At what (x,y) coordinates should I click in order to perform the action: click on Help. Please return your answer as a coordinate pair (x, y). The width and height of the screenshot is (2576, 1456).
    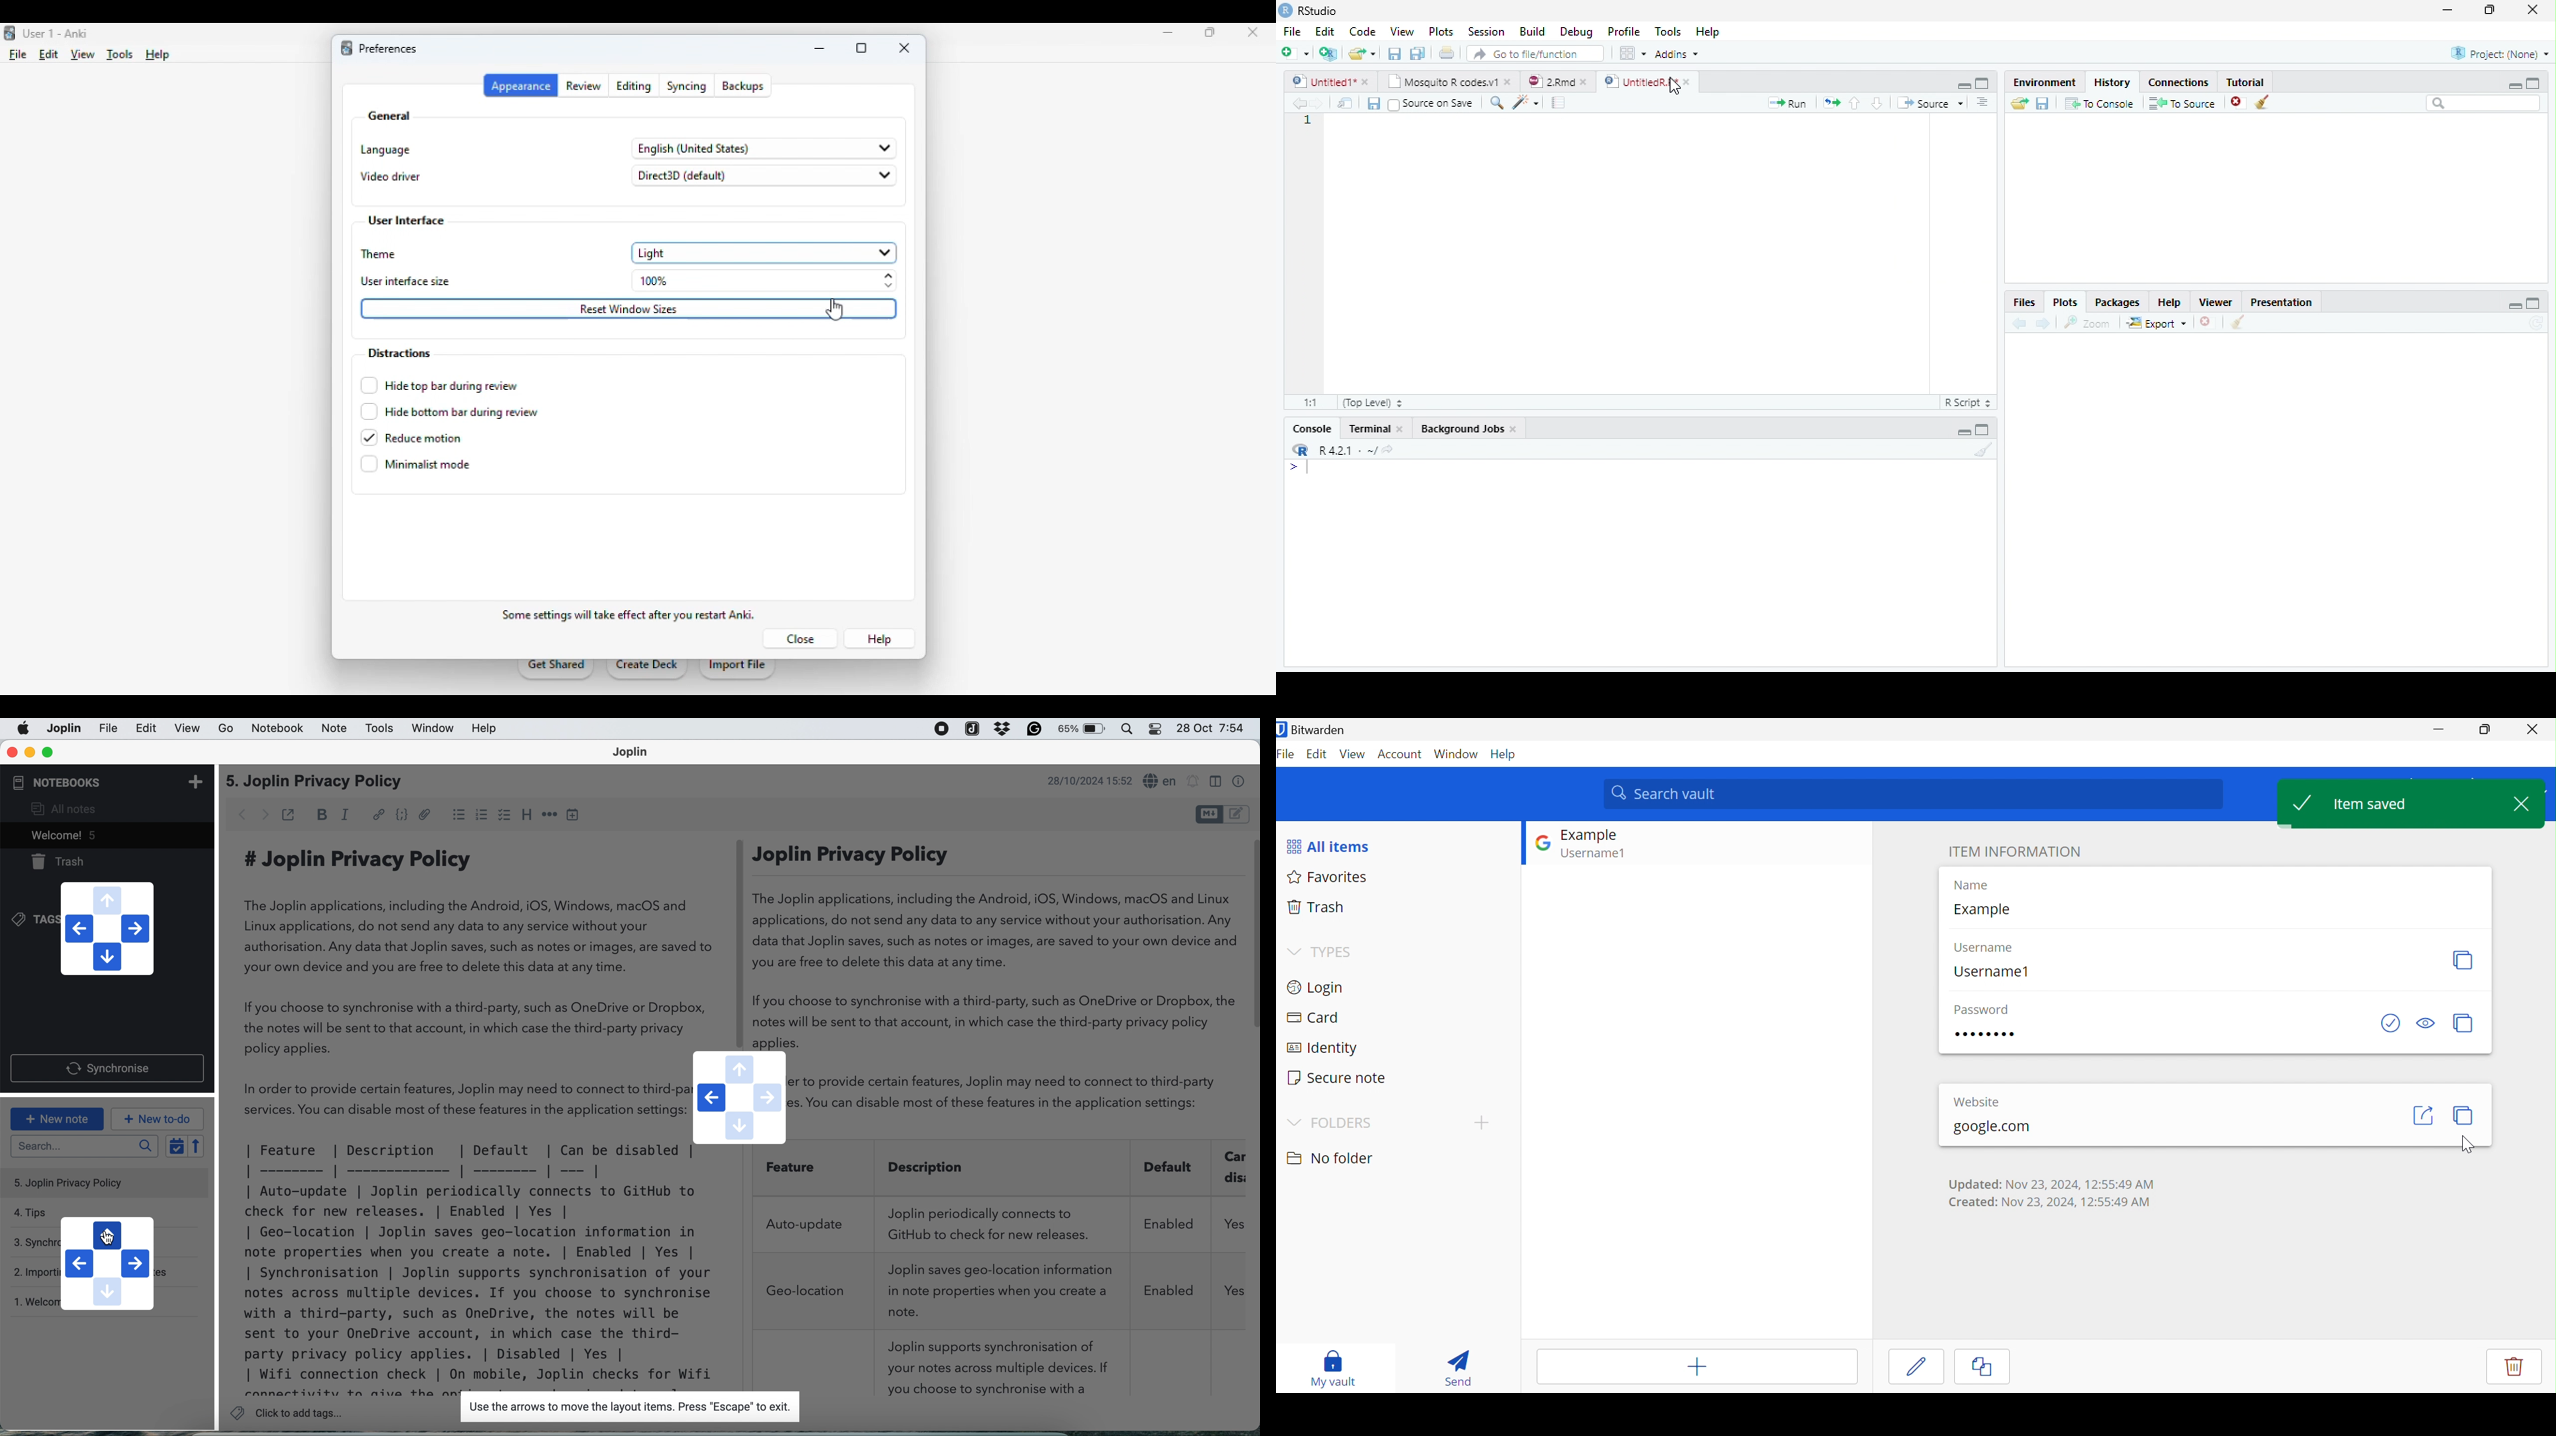
    Looking at the image, I should click on (1506, 754).